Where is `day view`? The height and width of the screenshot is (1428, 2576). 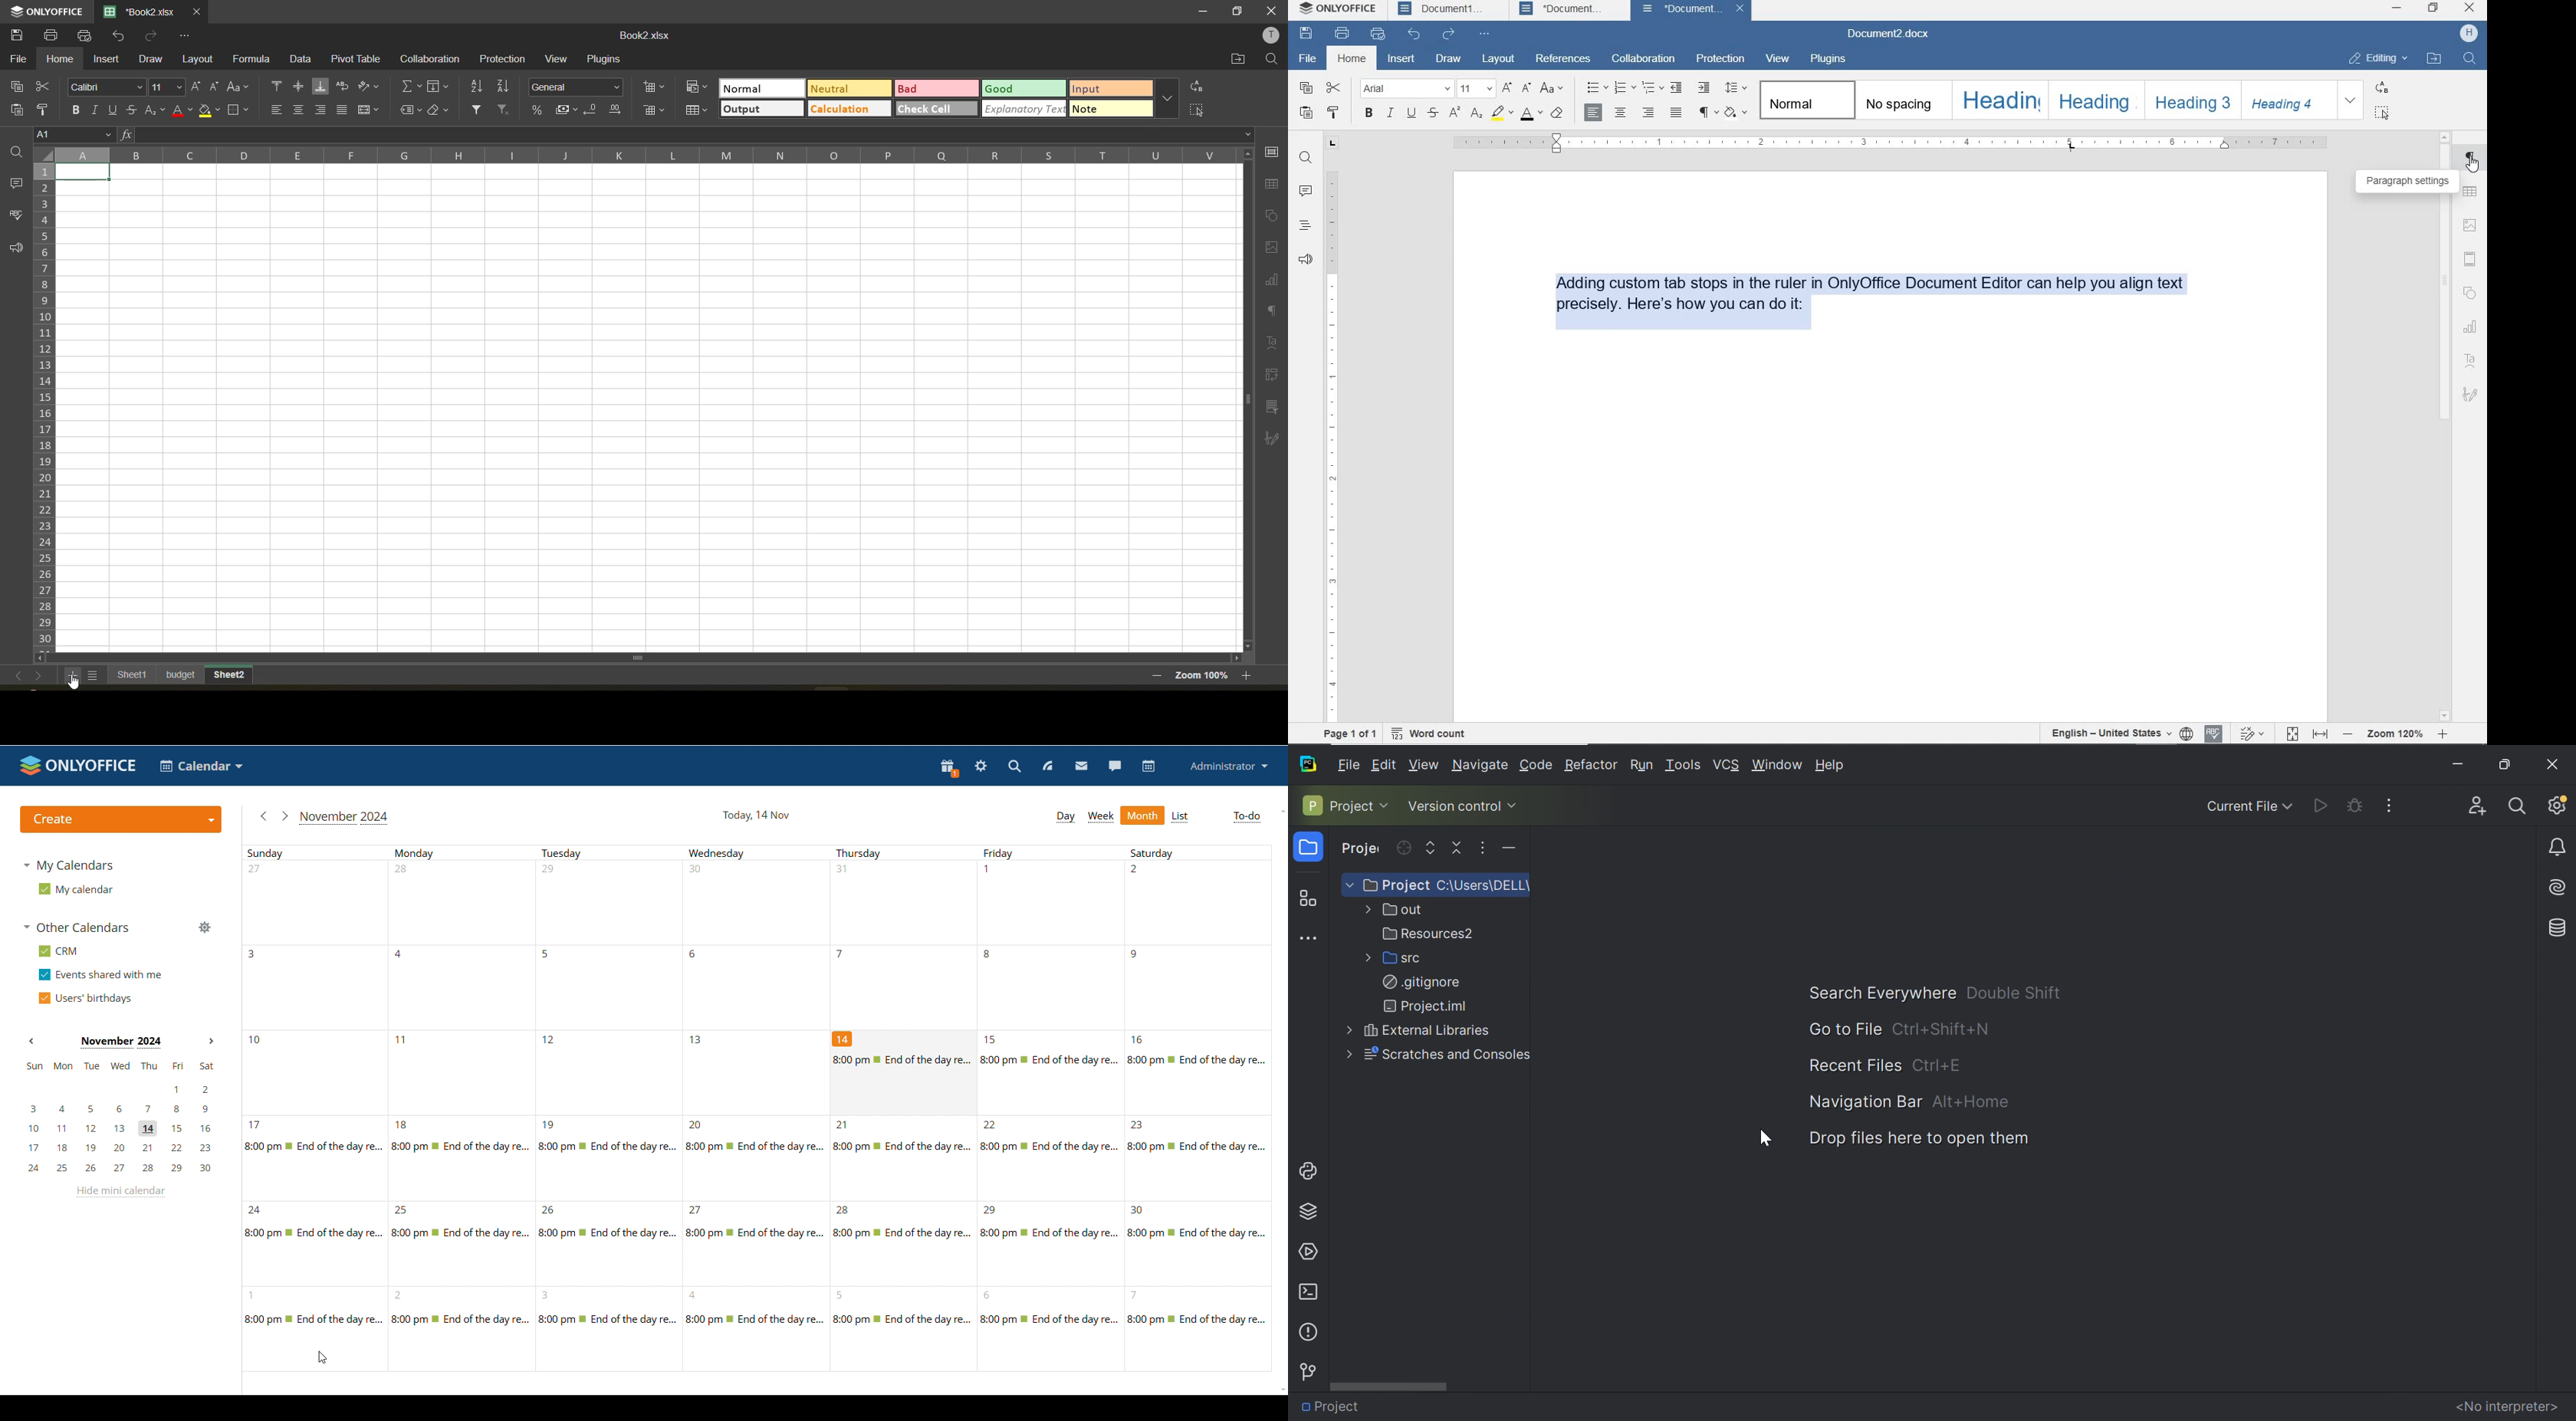 day view is located at coordinates (1065, 817).